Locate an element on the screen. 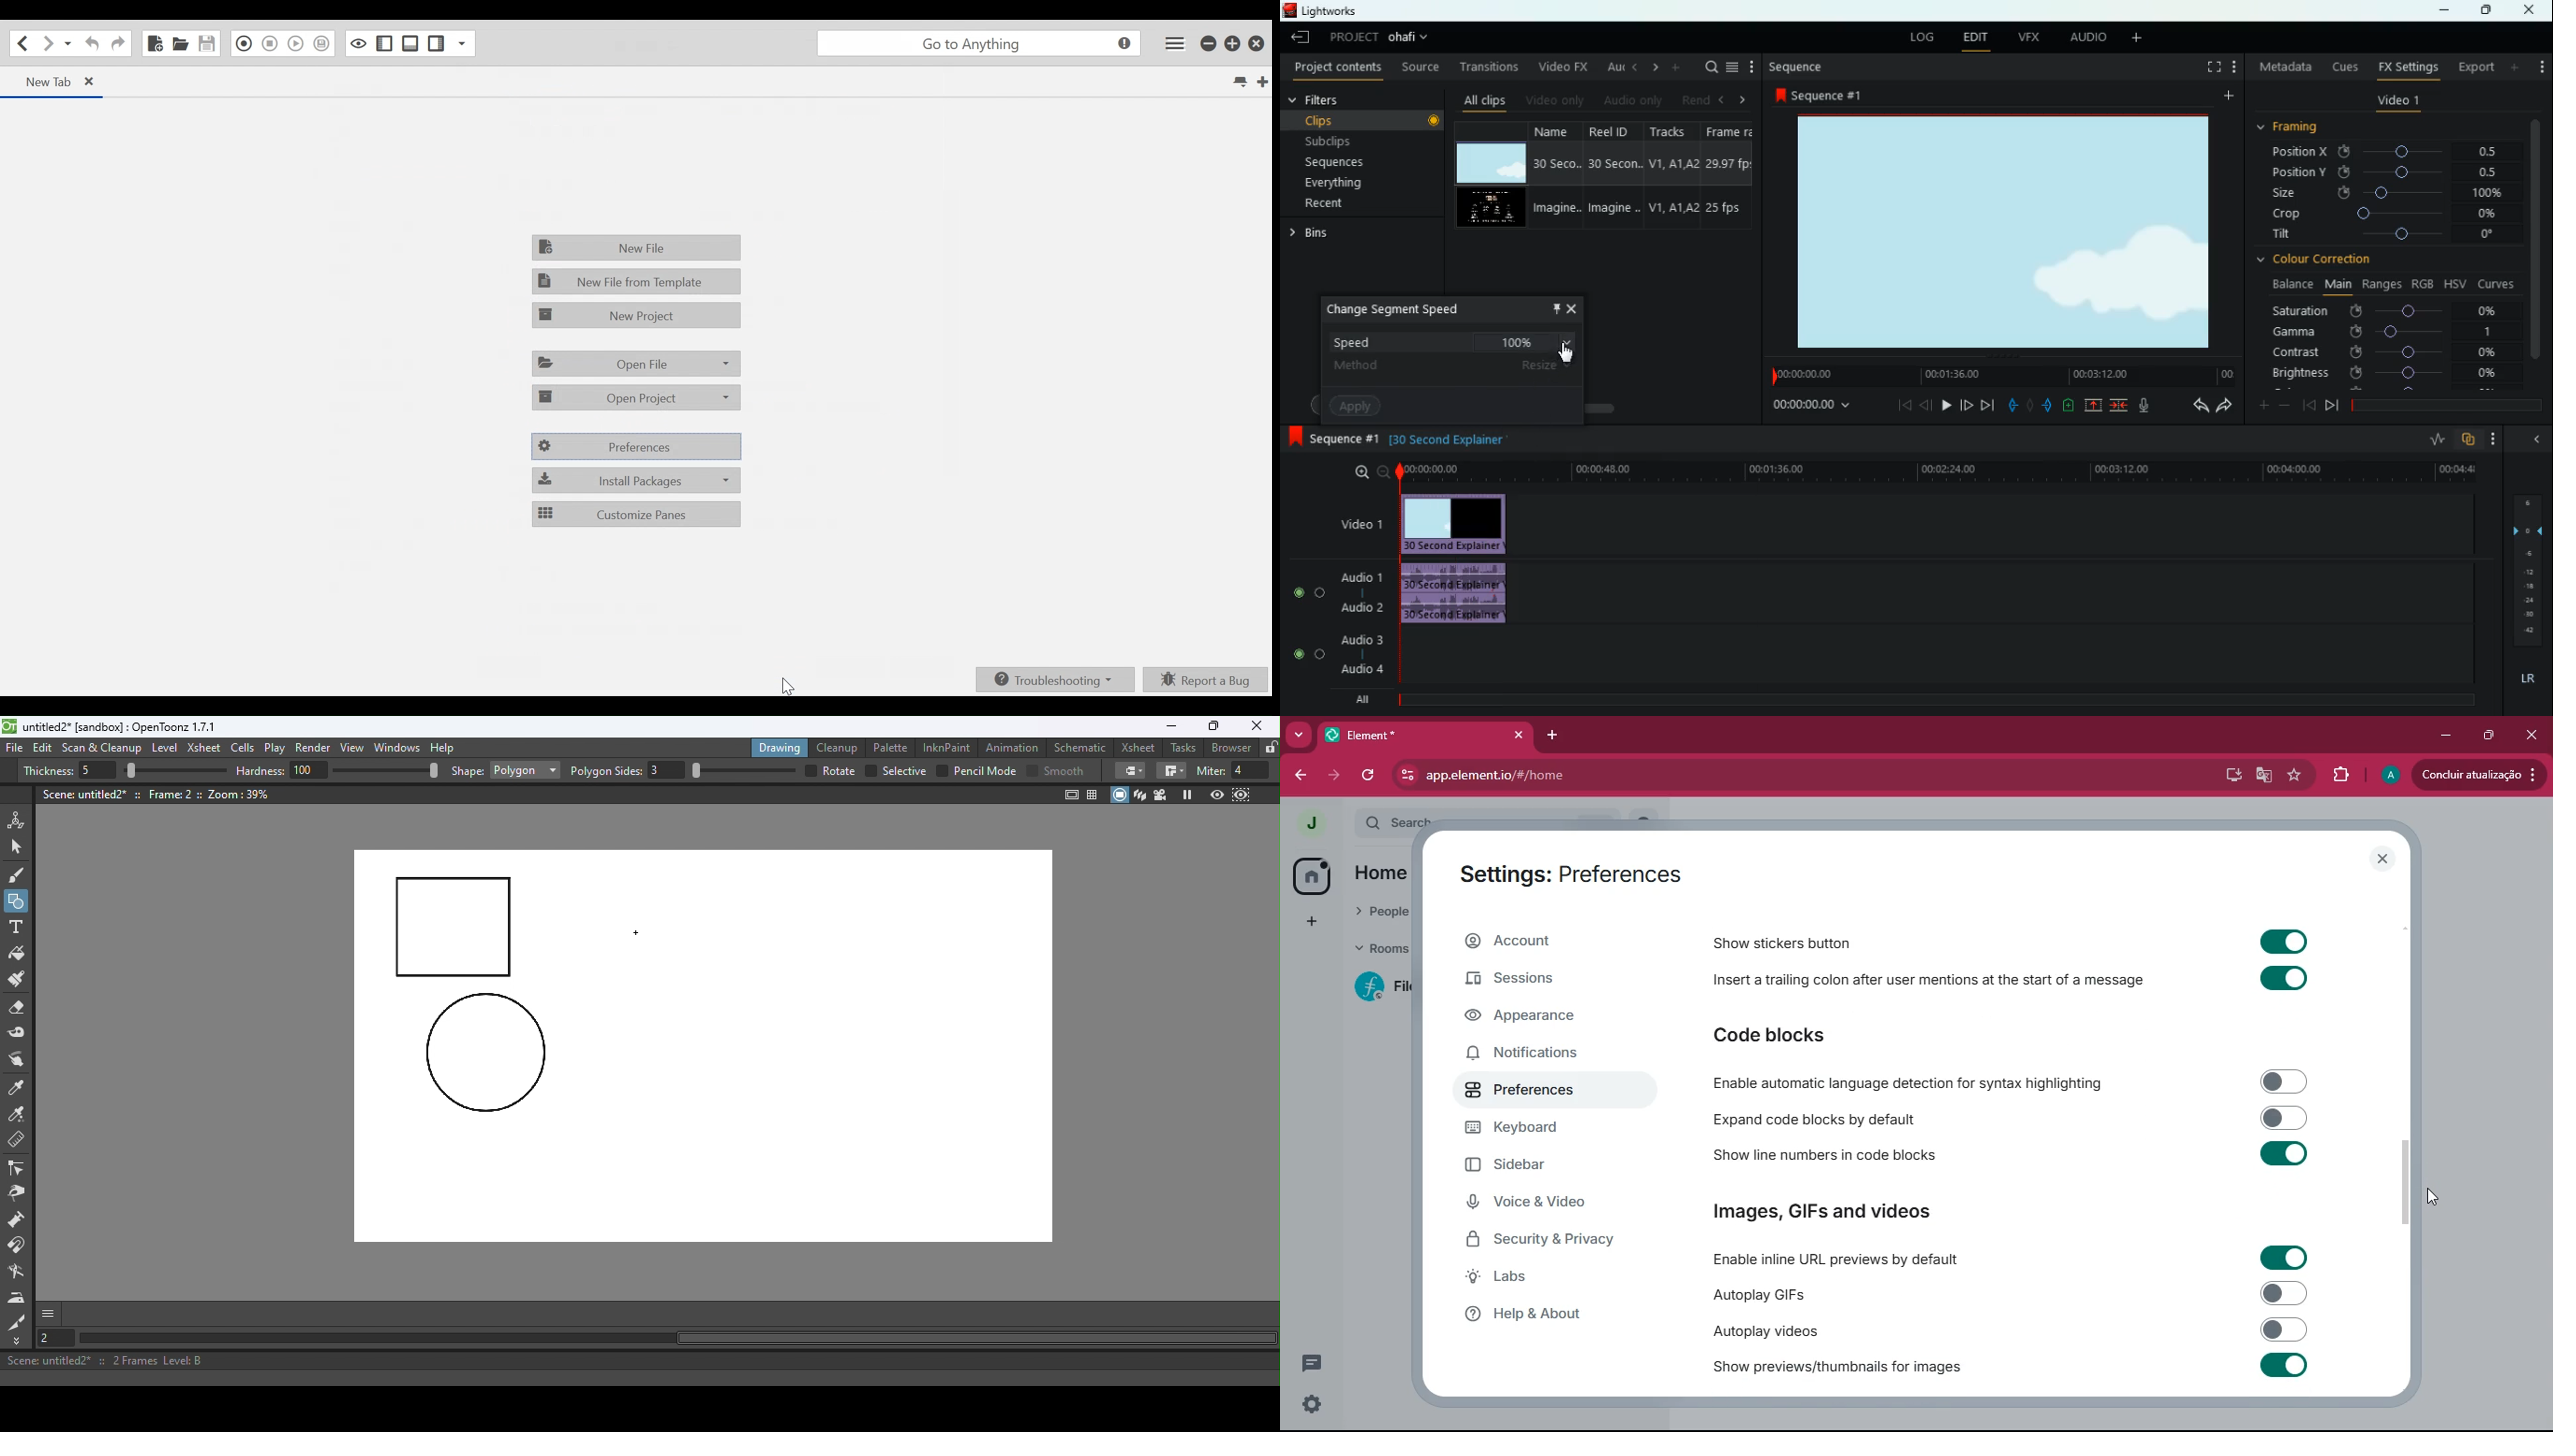  sessions is located at coordinates (1534, 981).